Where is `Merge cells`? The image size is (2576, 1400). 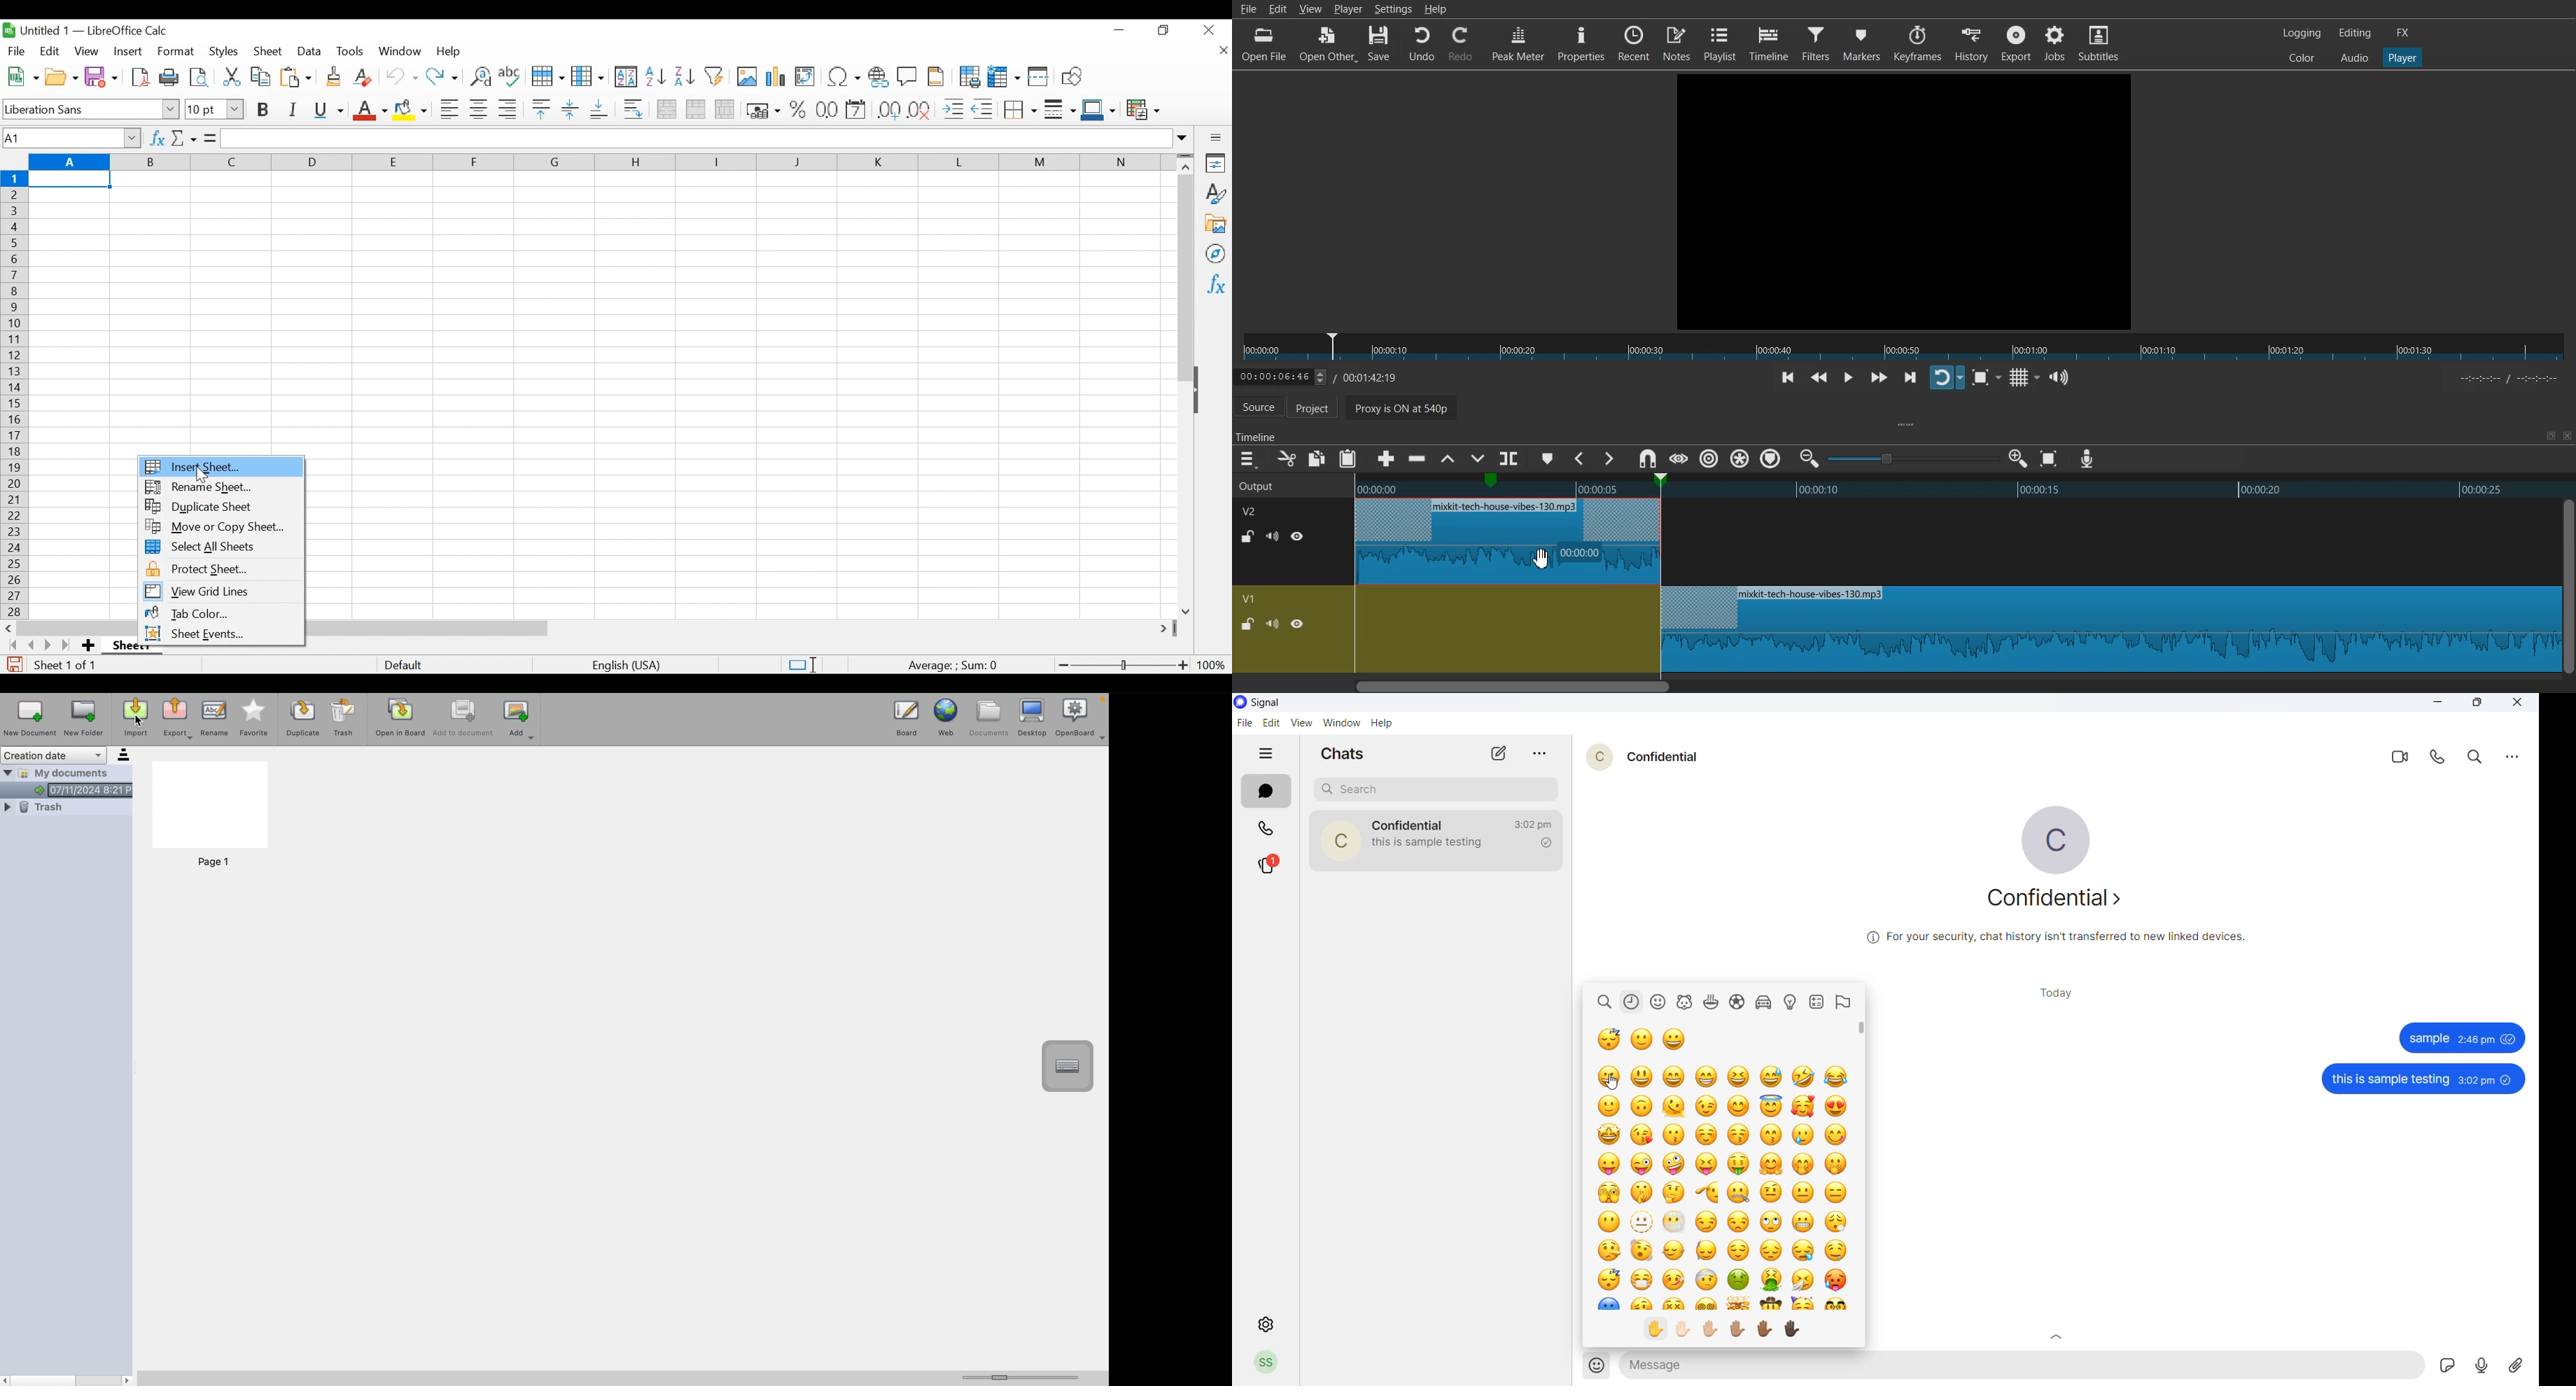
Merge cells is located at coordinates (695, 109).